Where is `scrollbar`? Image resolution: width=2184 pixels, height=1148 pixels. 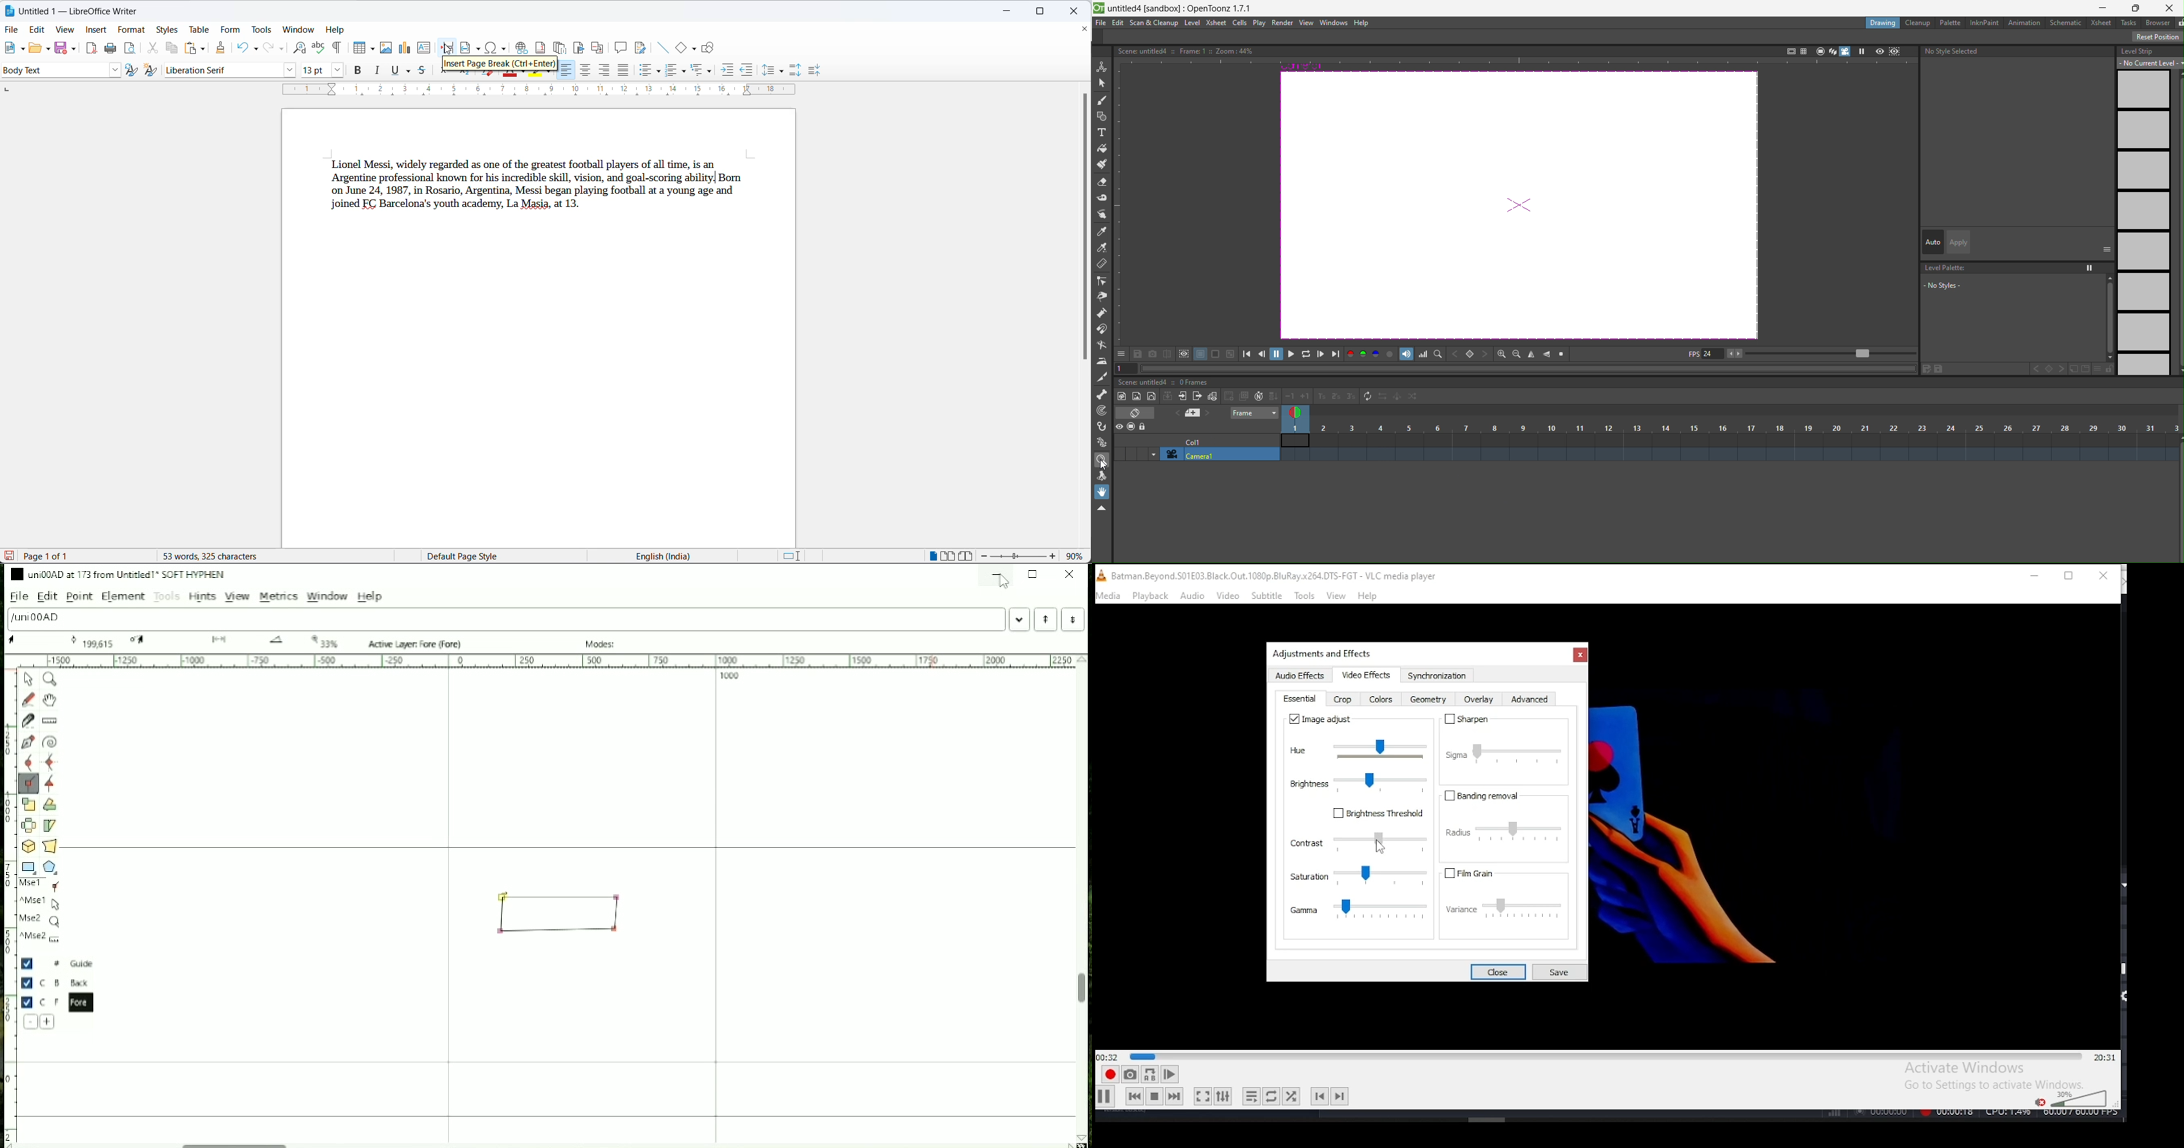
scrollbar is located at coordinates (1084, 229).